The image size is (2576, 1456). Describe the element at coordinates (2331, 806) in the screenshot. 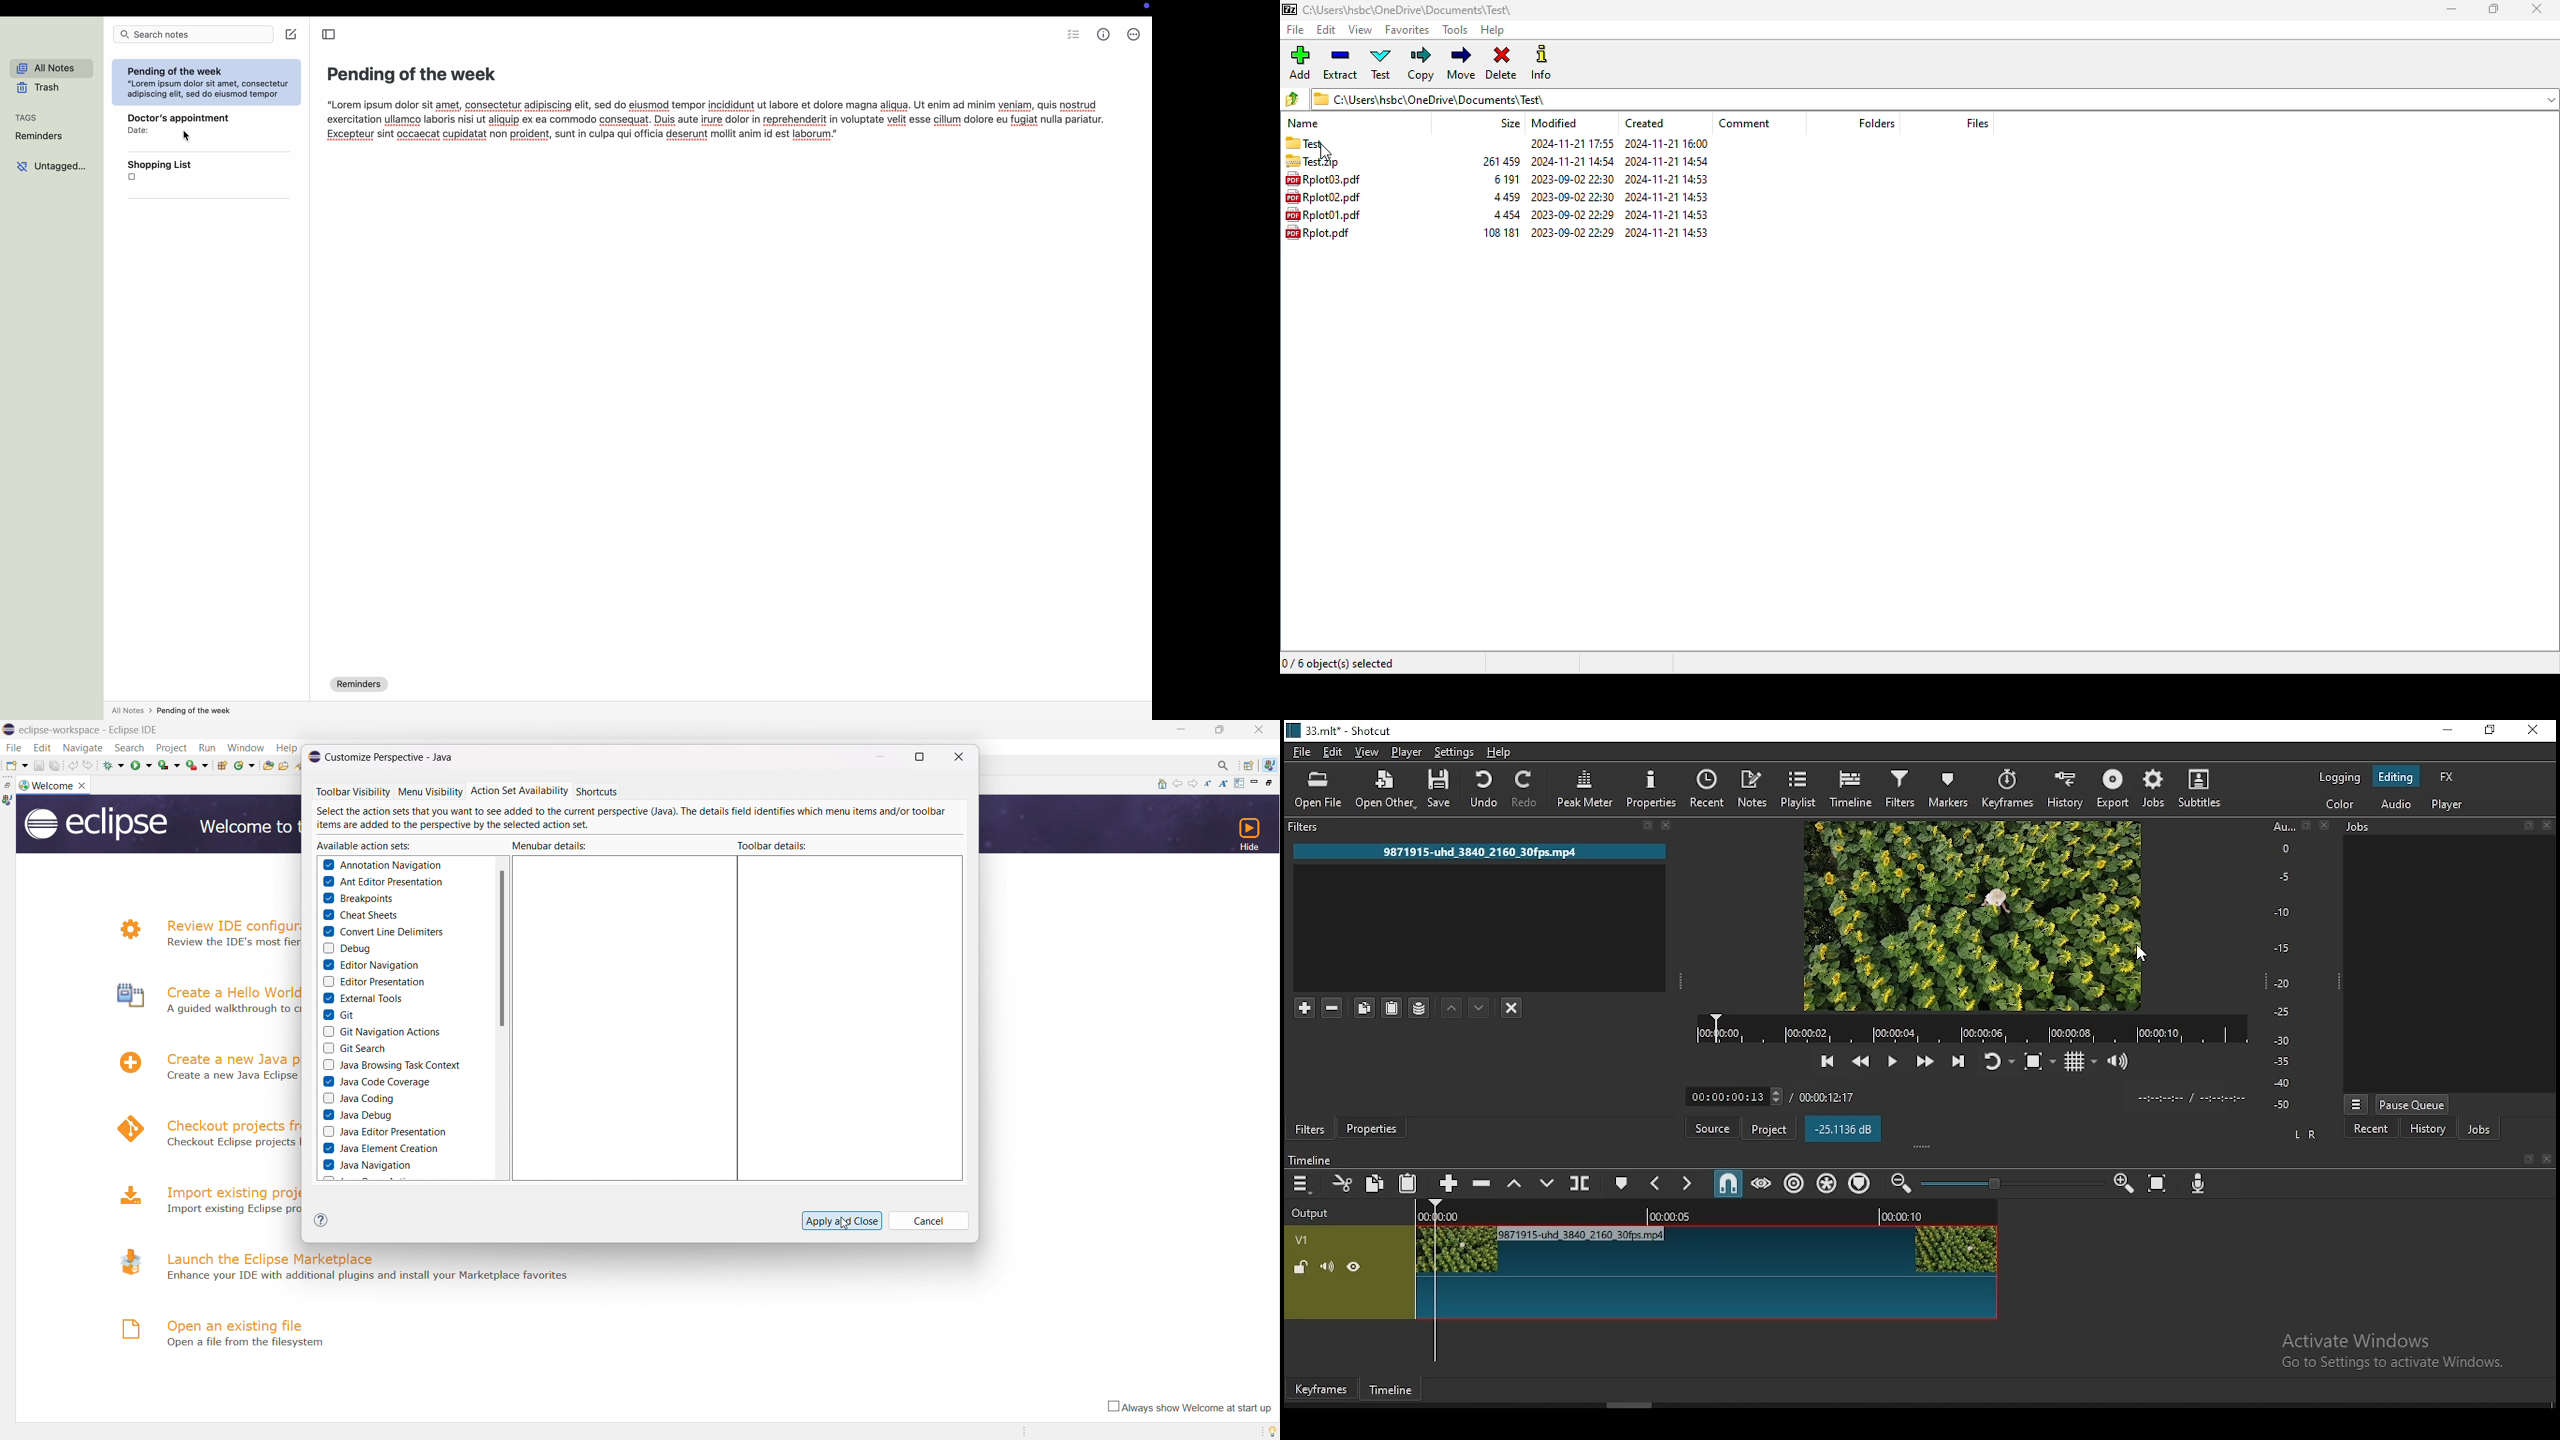

I see `color` at that location.